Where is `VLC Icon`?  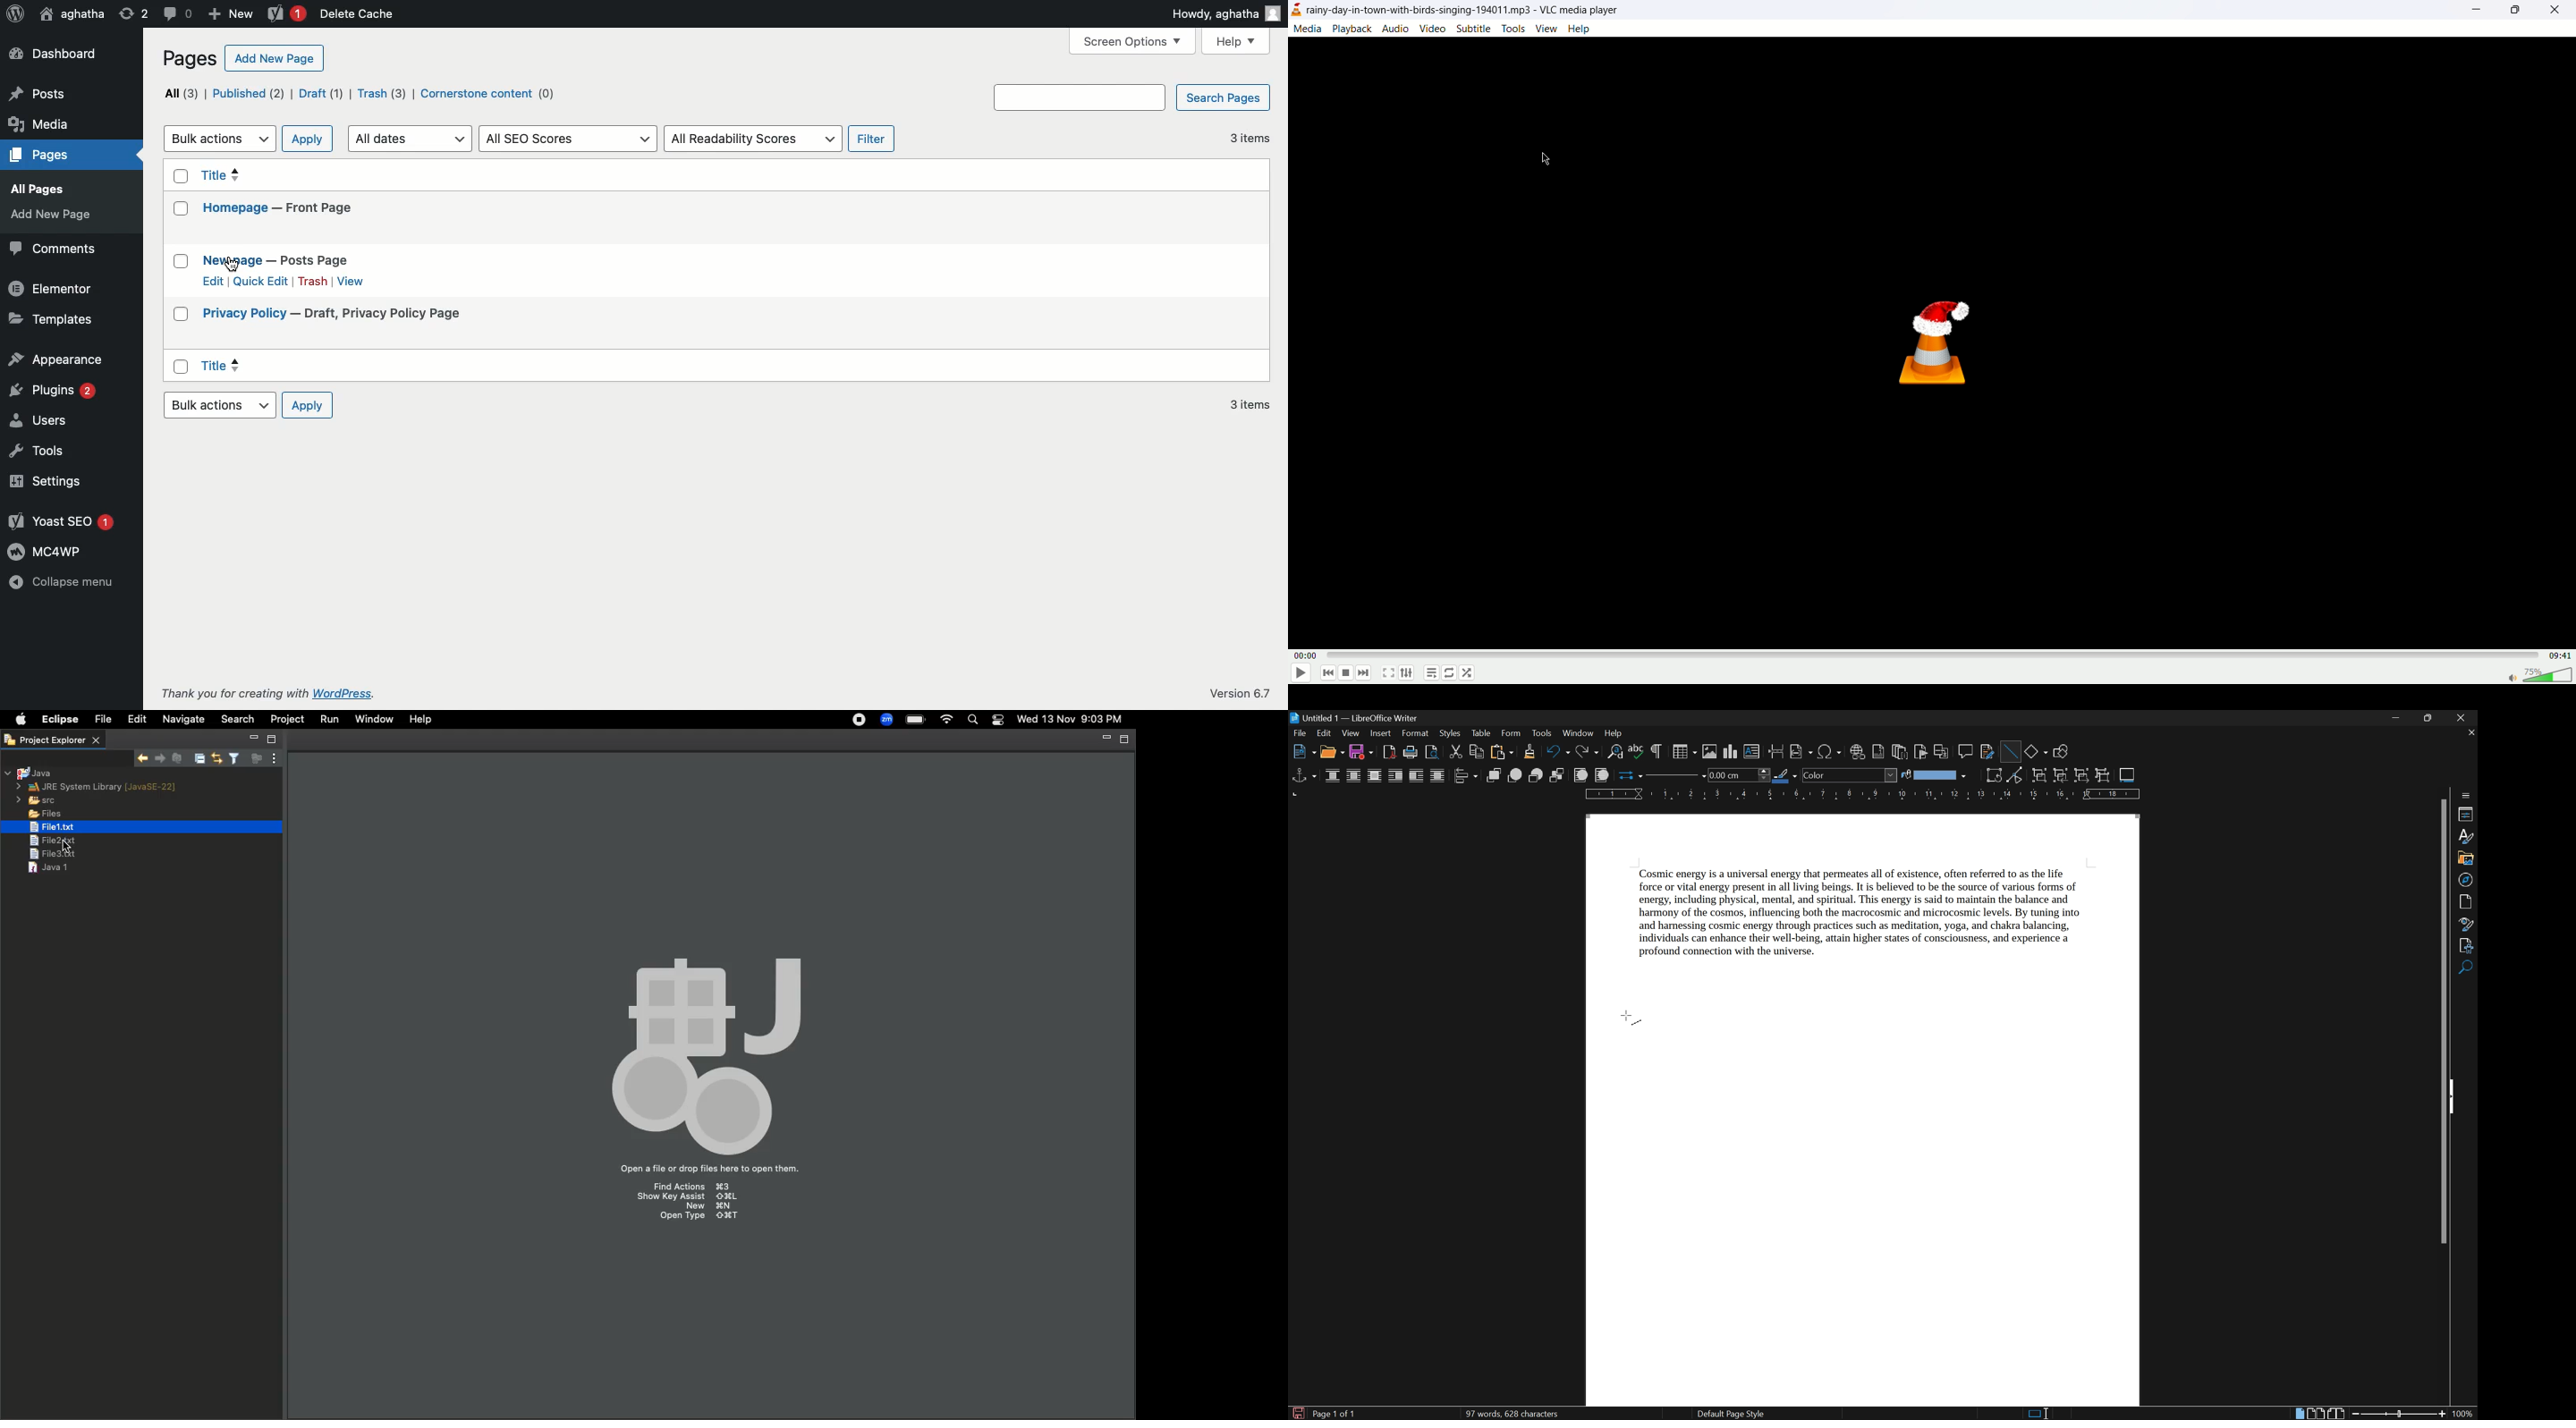 VLC Icon is located at coordinates (1939, 341).